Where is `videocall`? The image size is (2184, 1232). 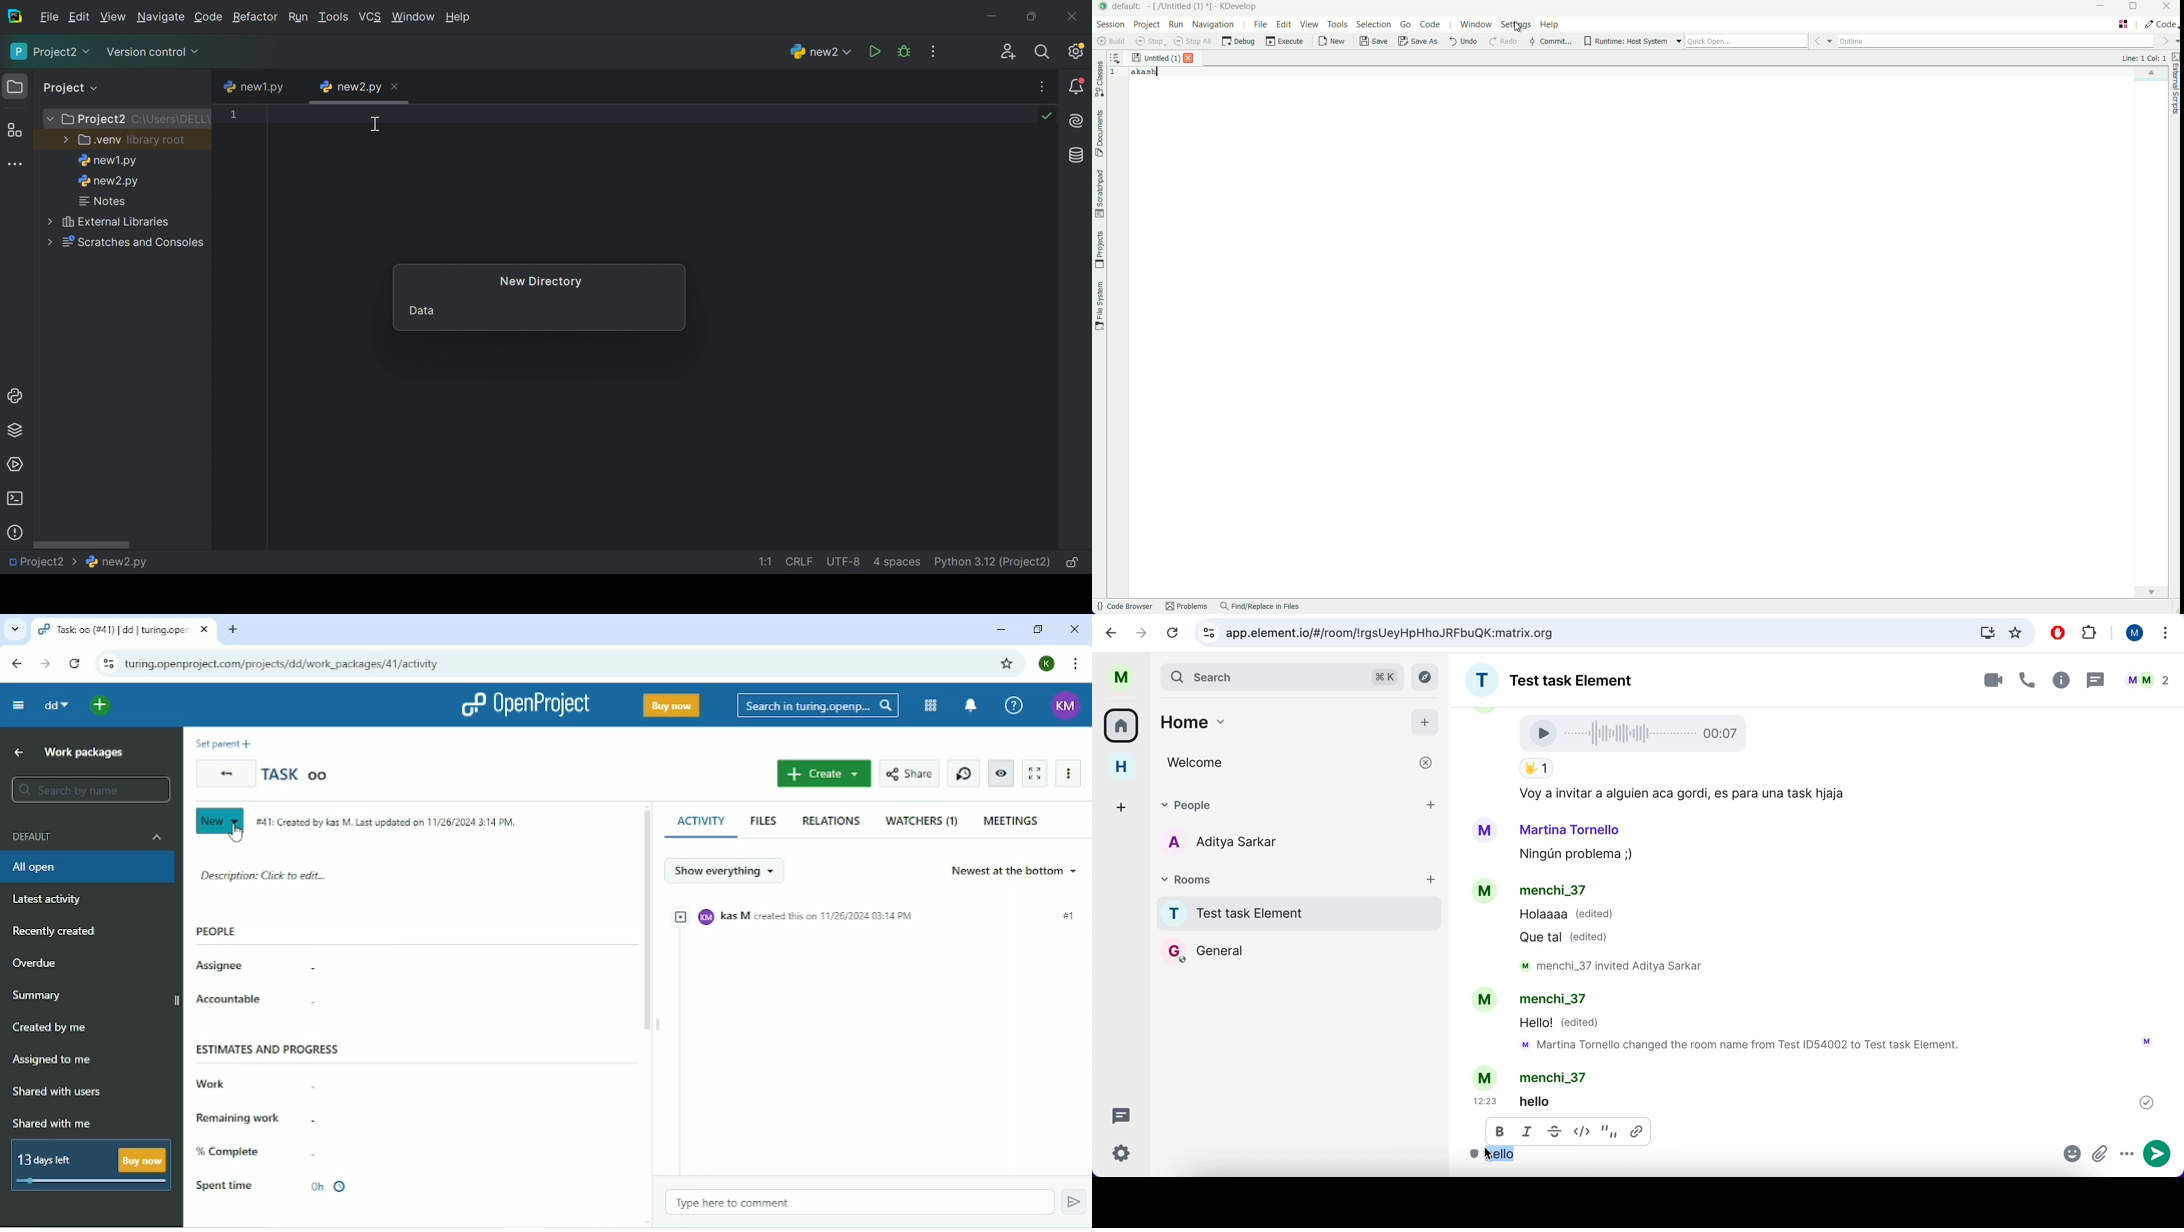 videocall is located at coordinates (1992, 680).